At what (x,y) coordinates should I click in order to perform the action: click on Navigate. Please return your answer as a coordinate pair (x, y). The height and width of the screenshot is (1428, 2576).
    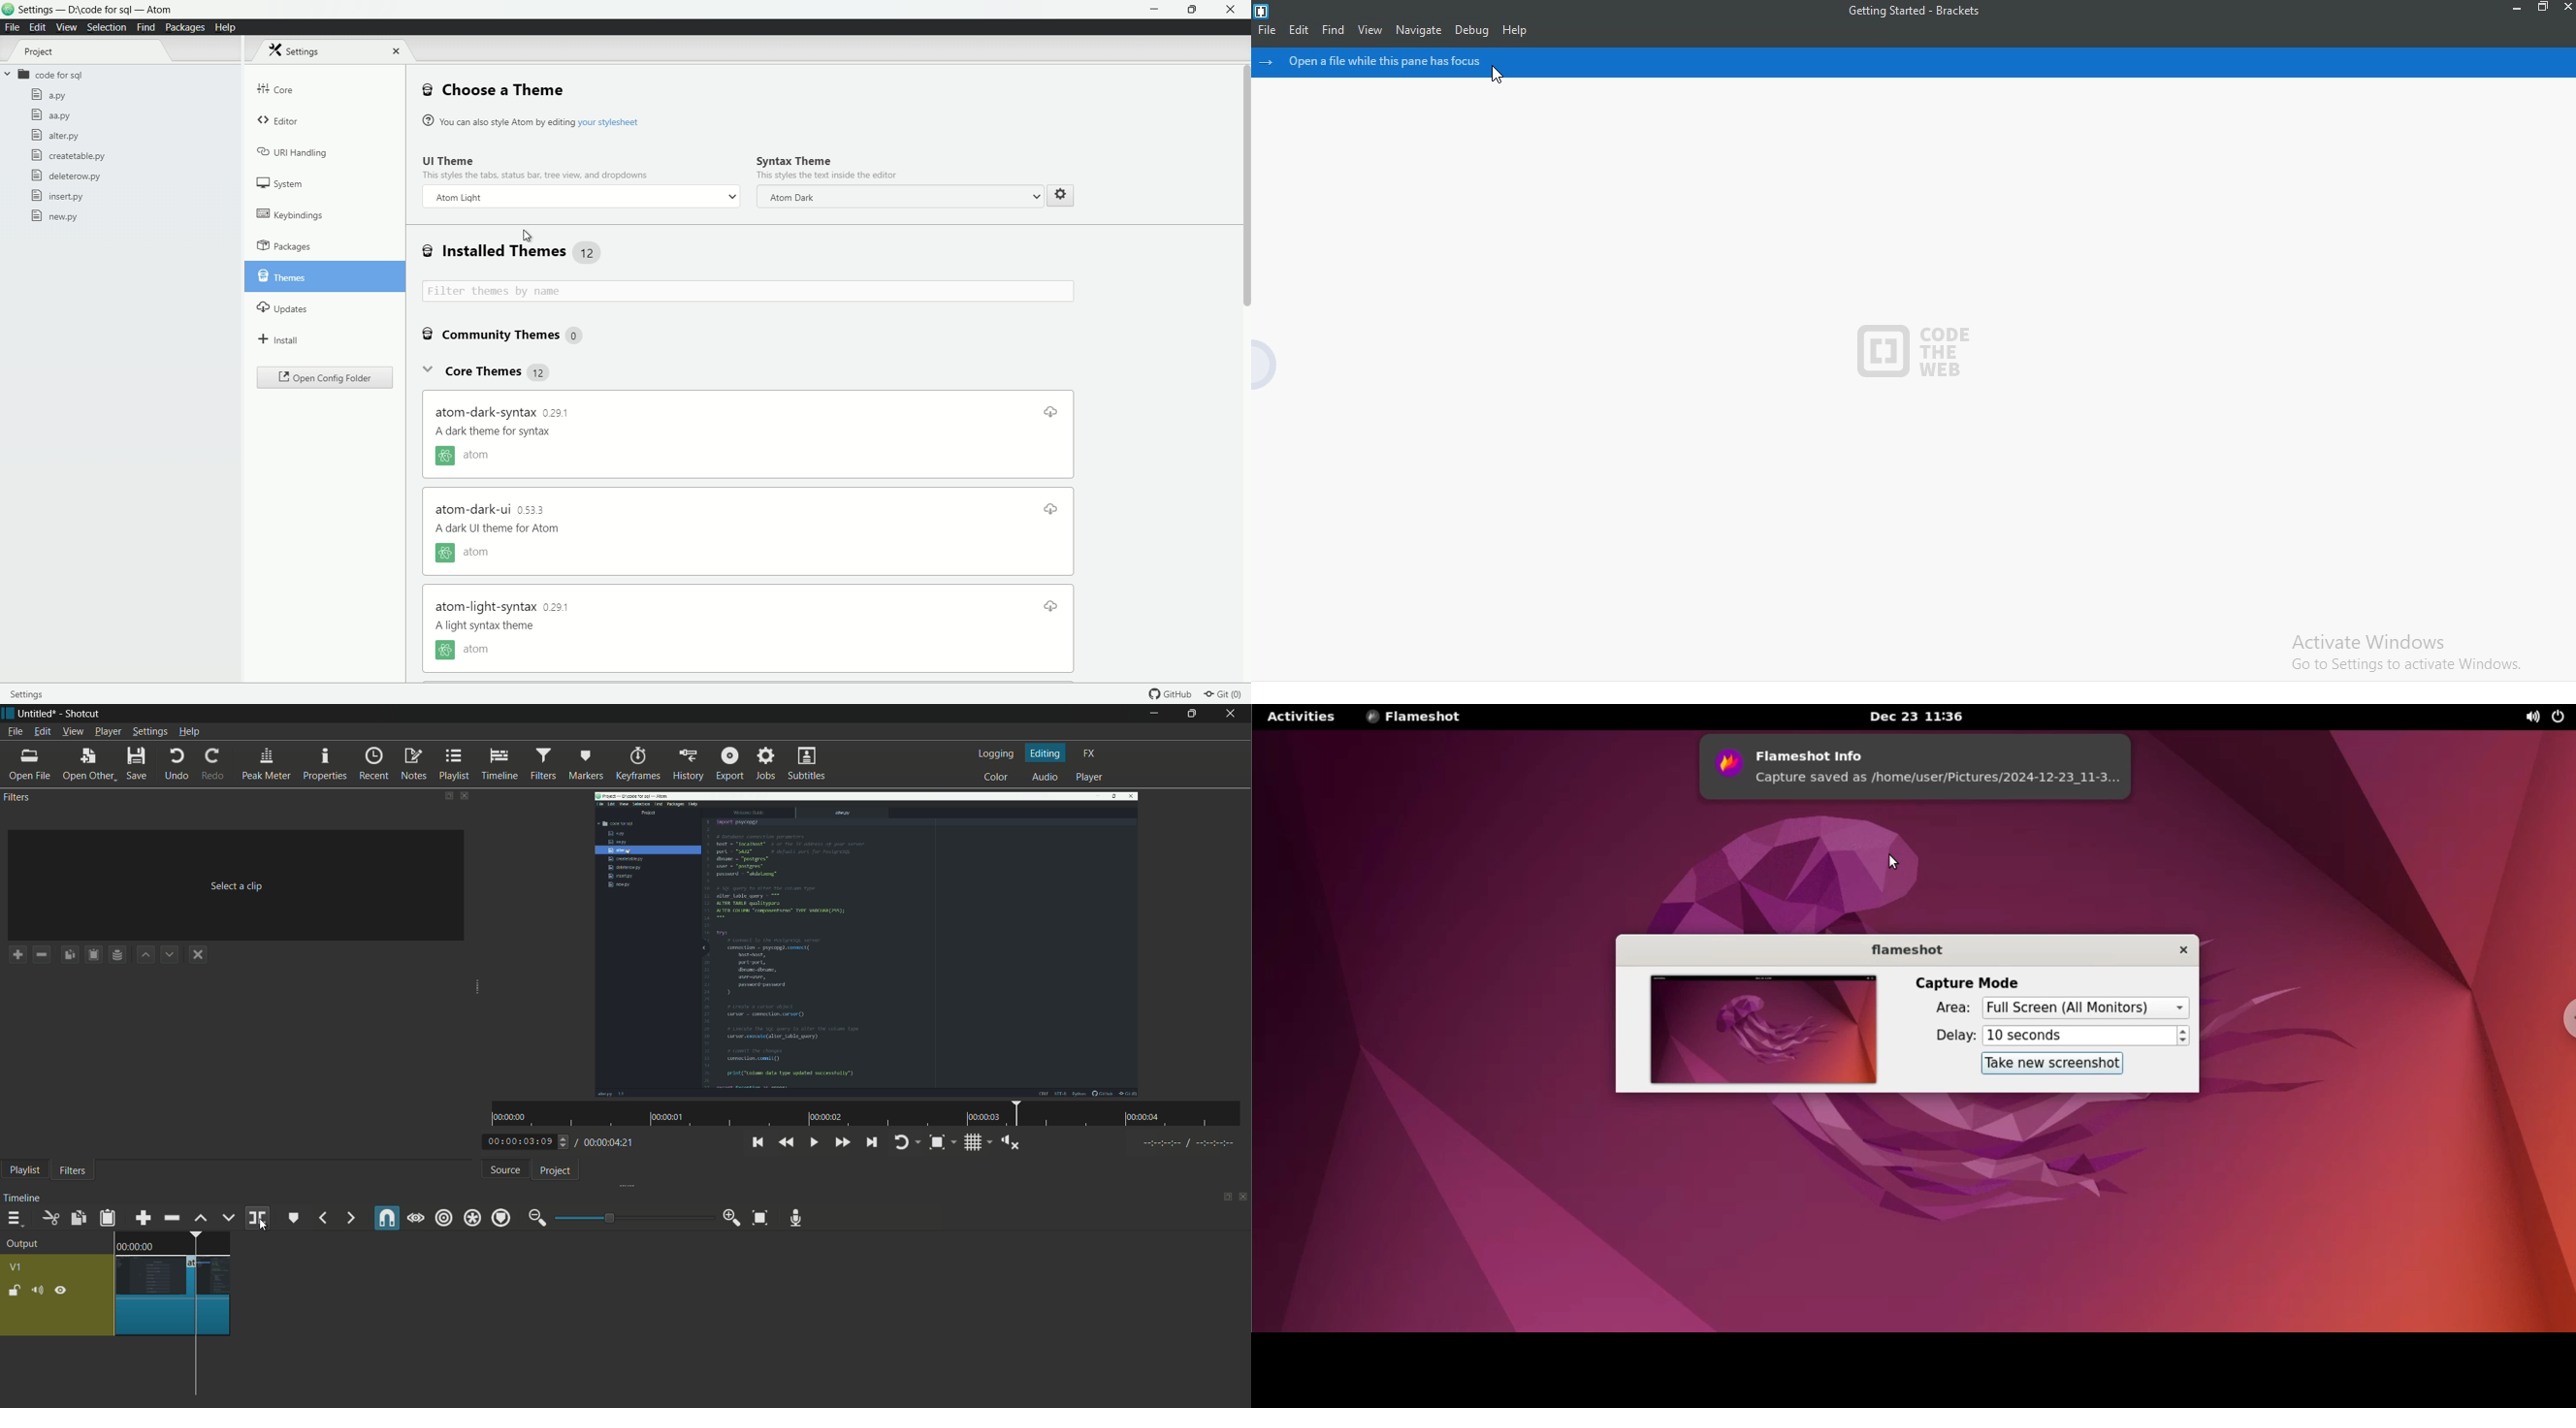
    Looking at the image, I should click on (1420, 32).